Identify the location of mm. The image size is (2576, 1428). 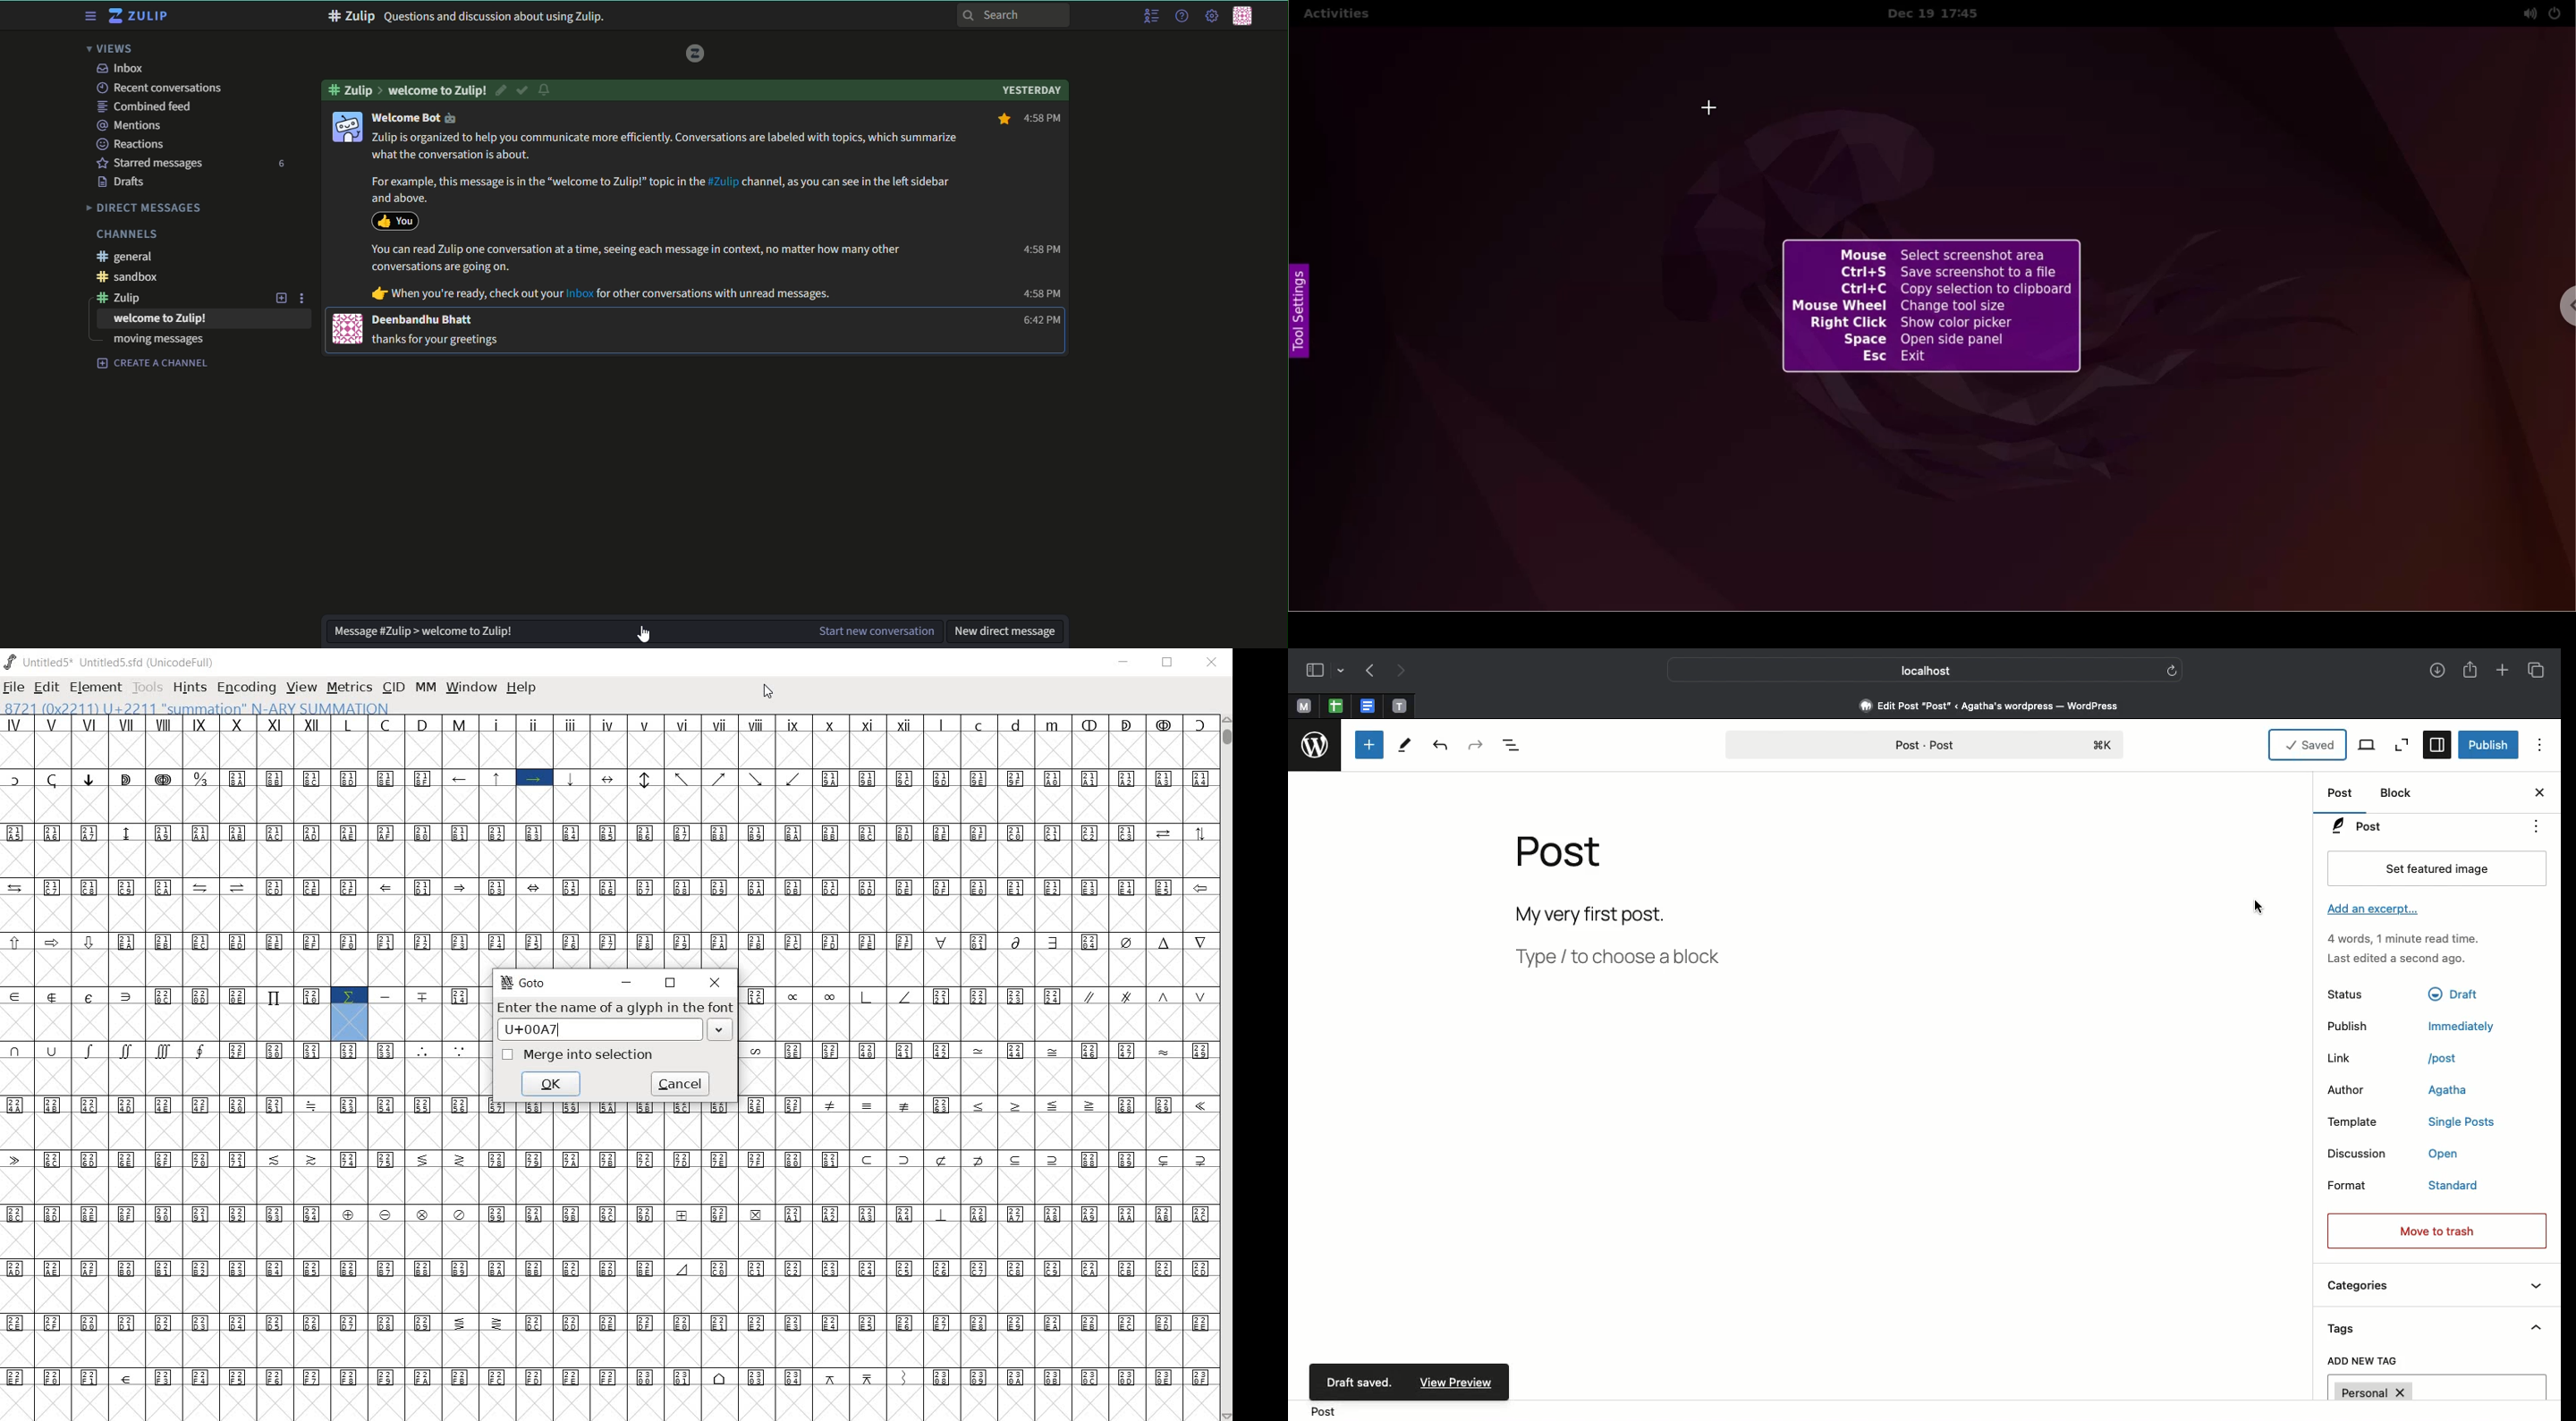
(423, 688).